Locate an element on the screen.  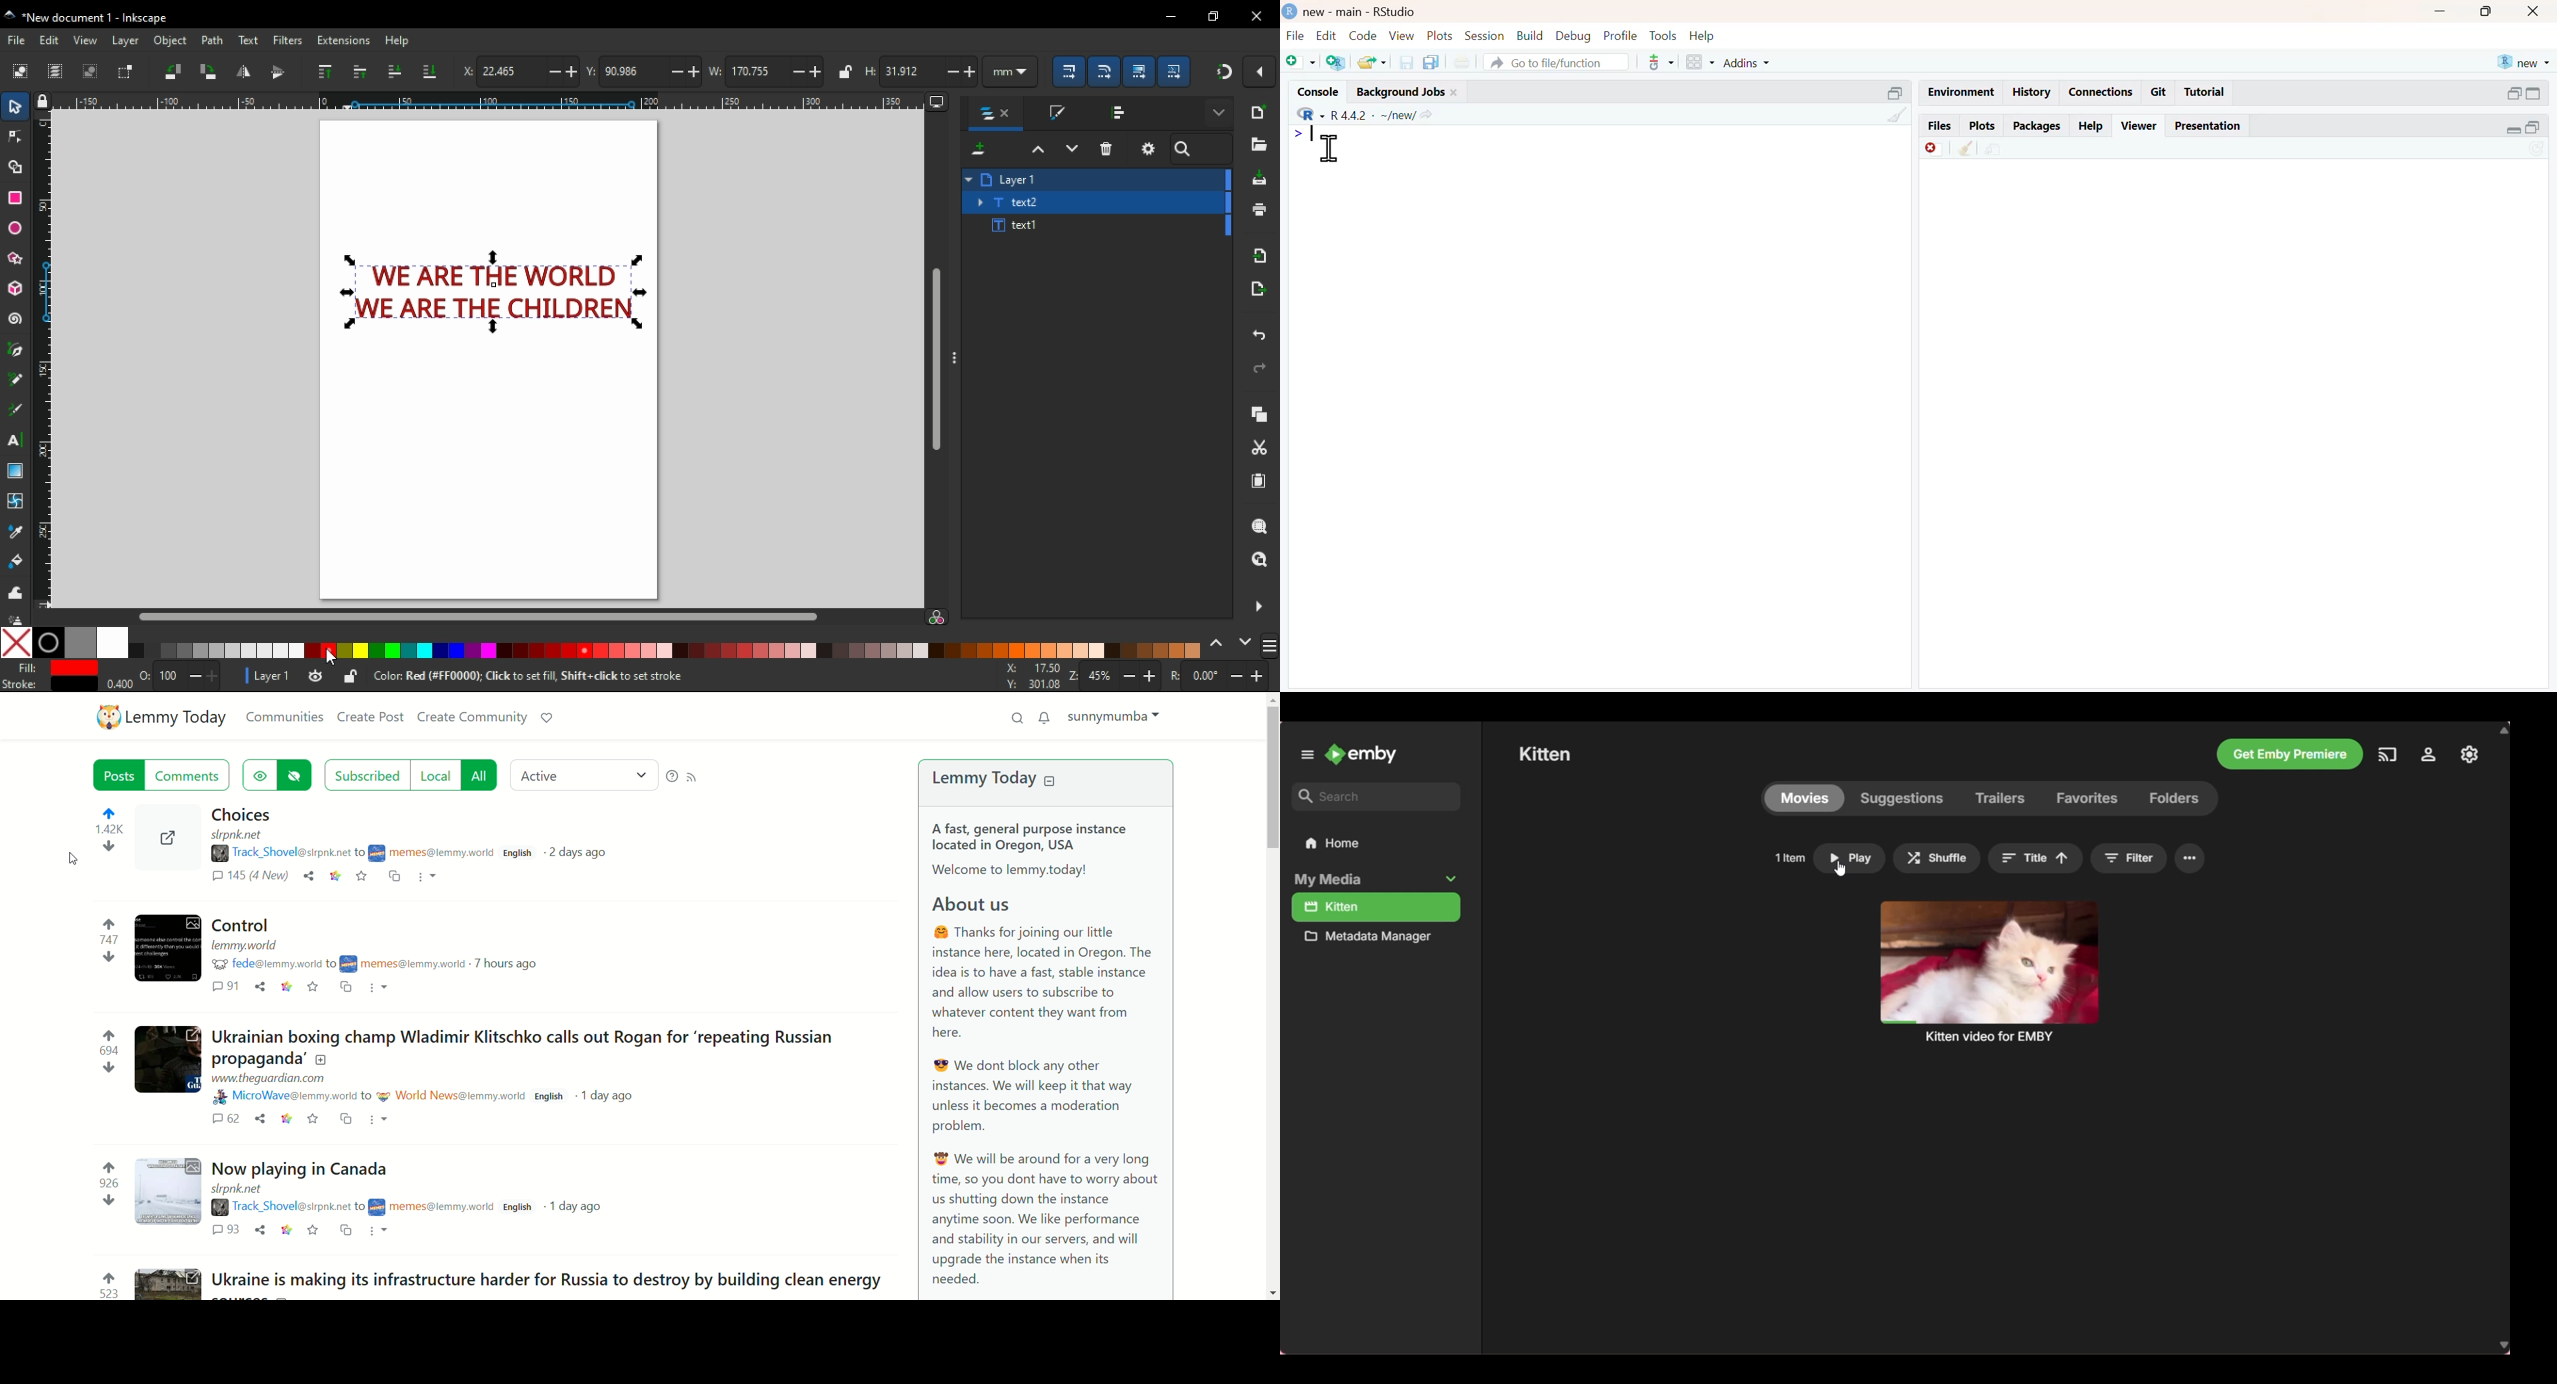
share is located at coordinates (311, 878).